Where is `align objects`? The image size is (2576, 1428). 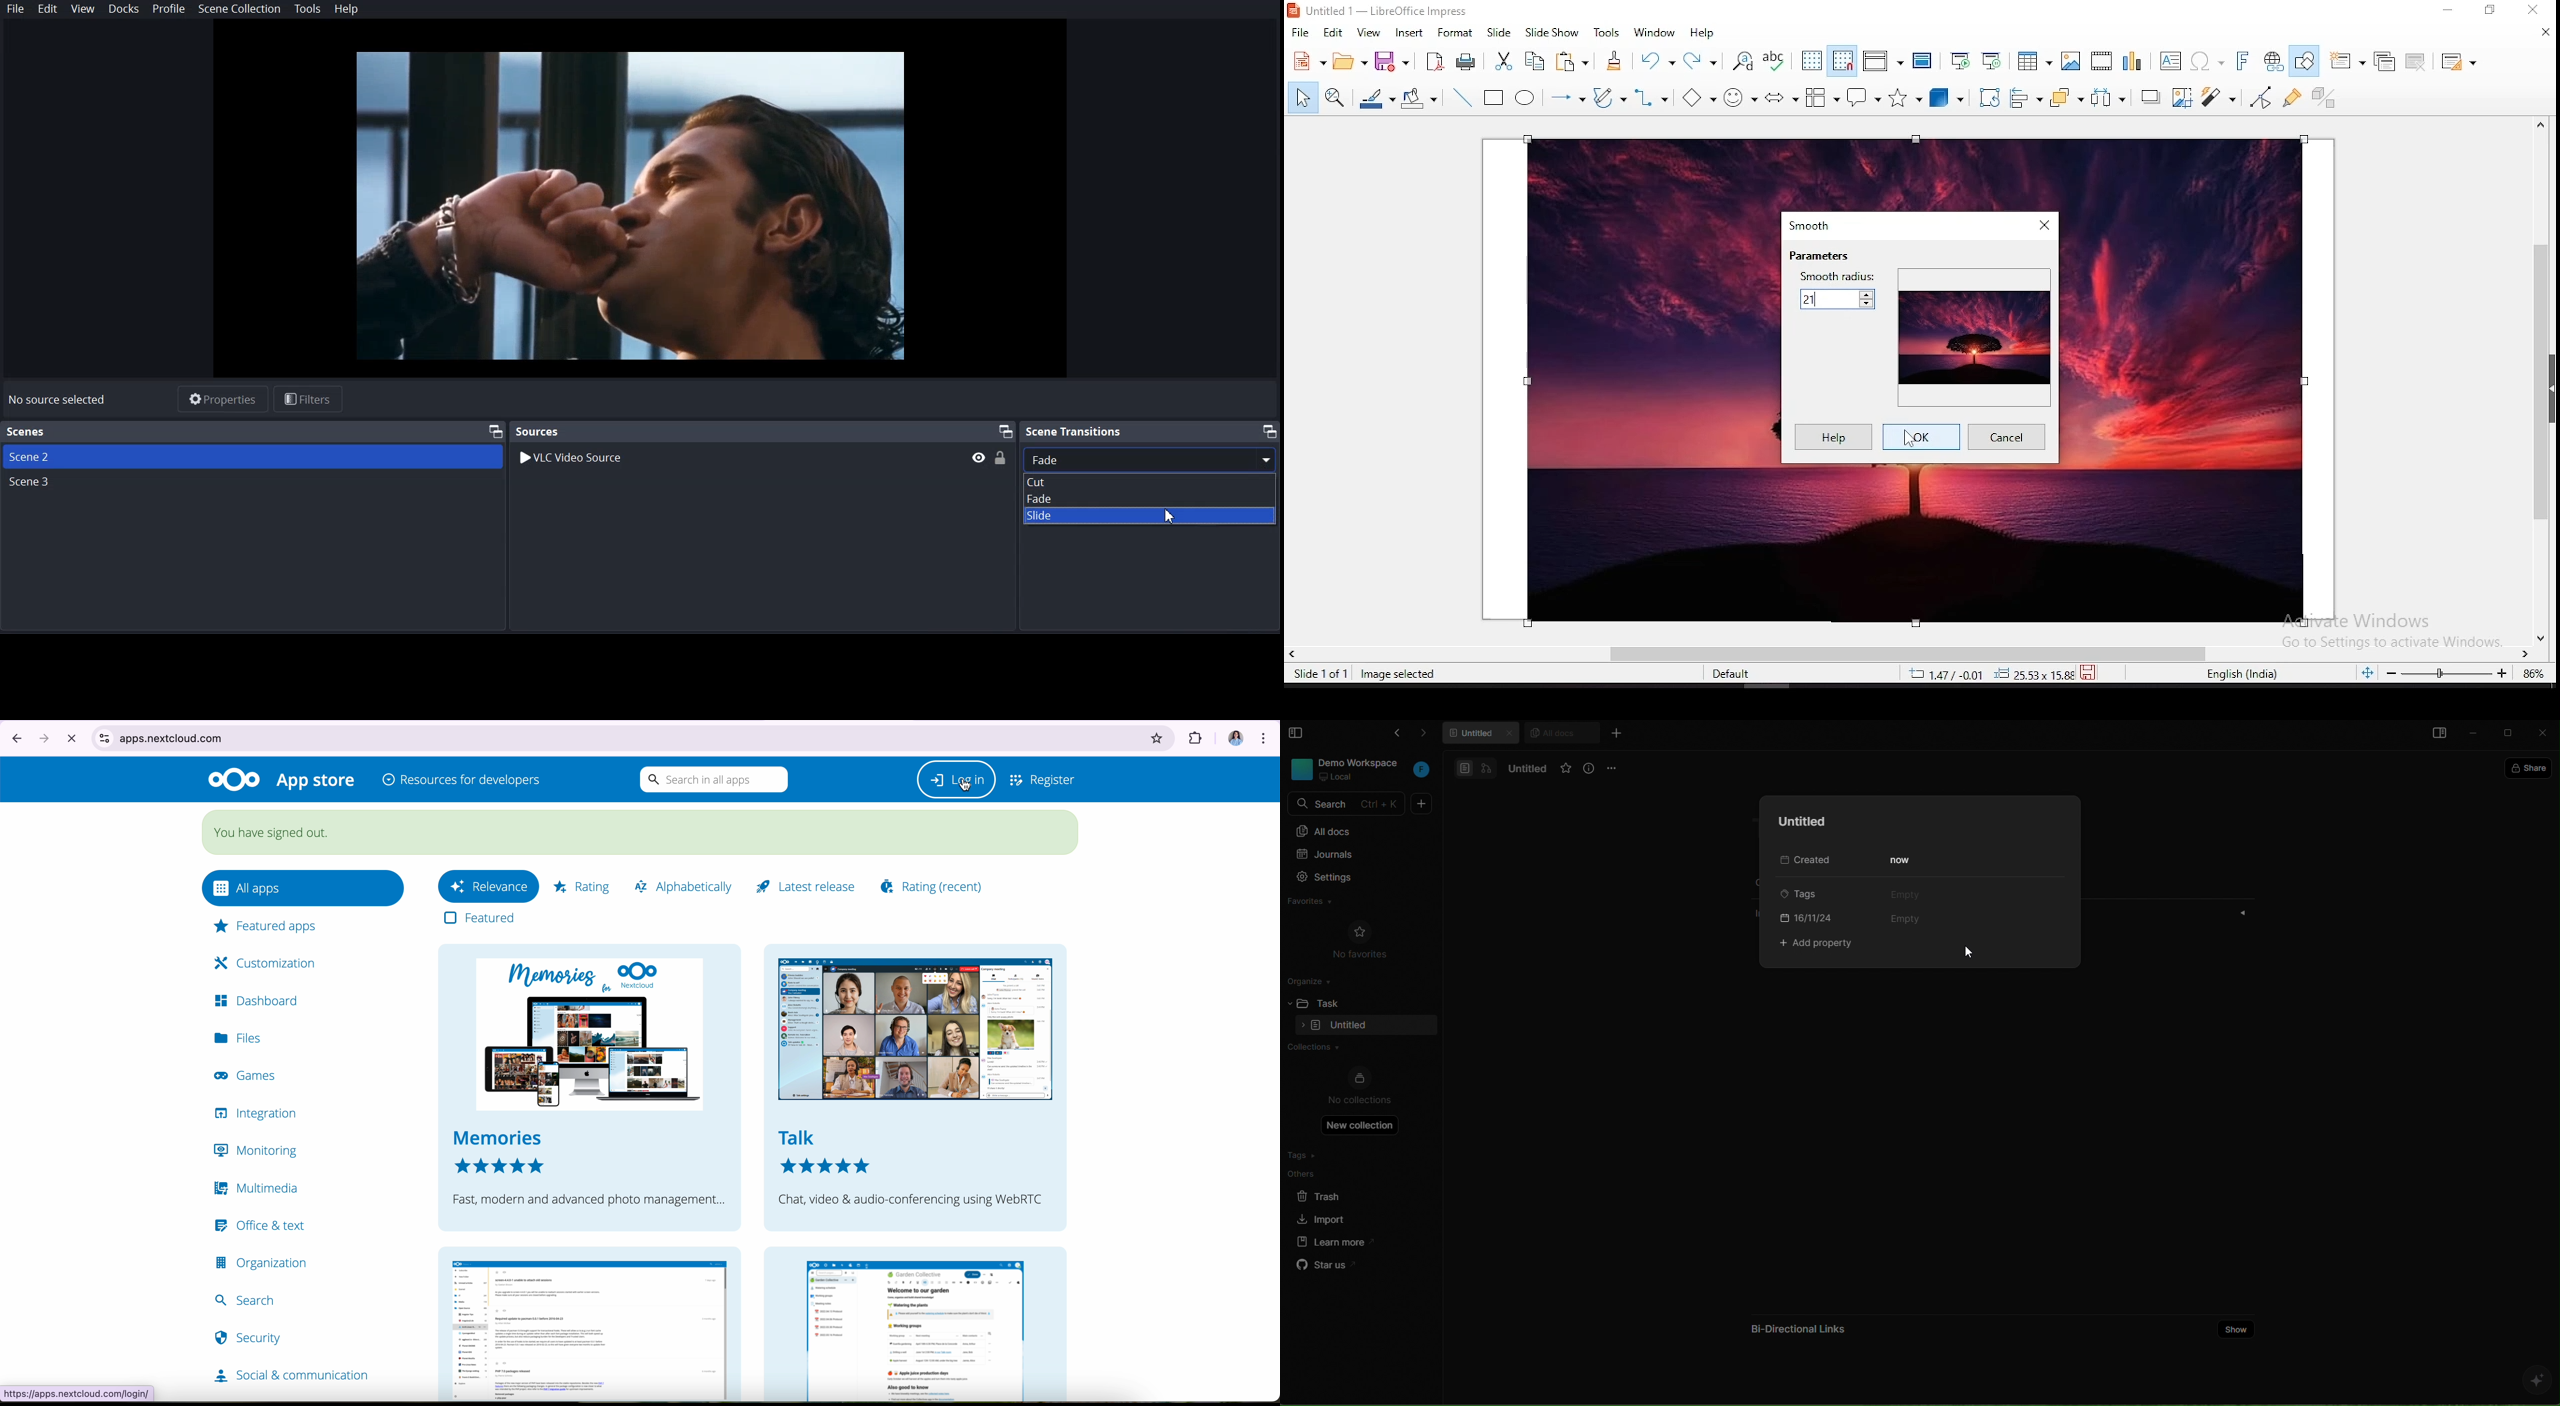
align objects is located at coordinates (2023, 98).